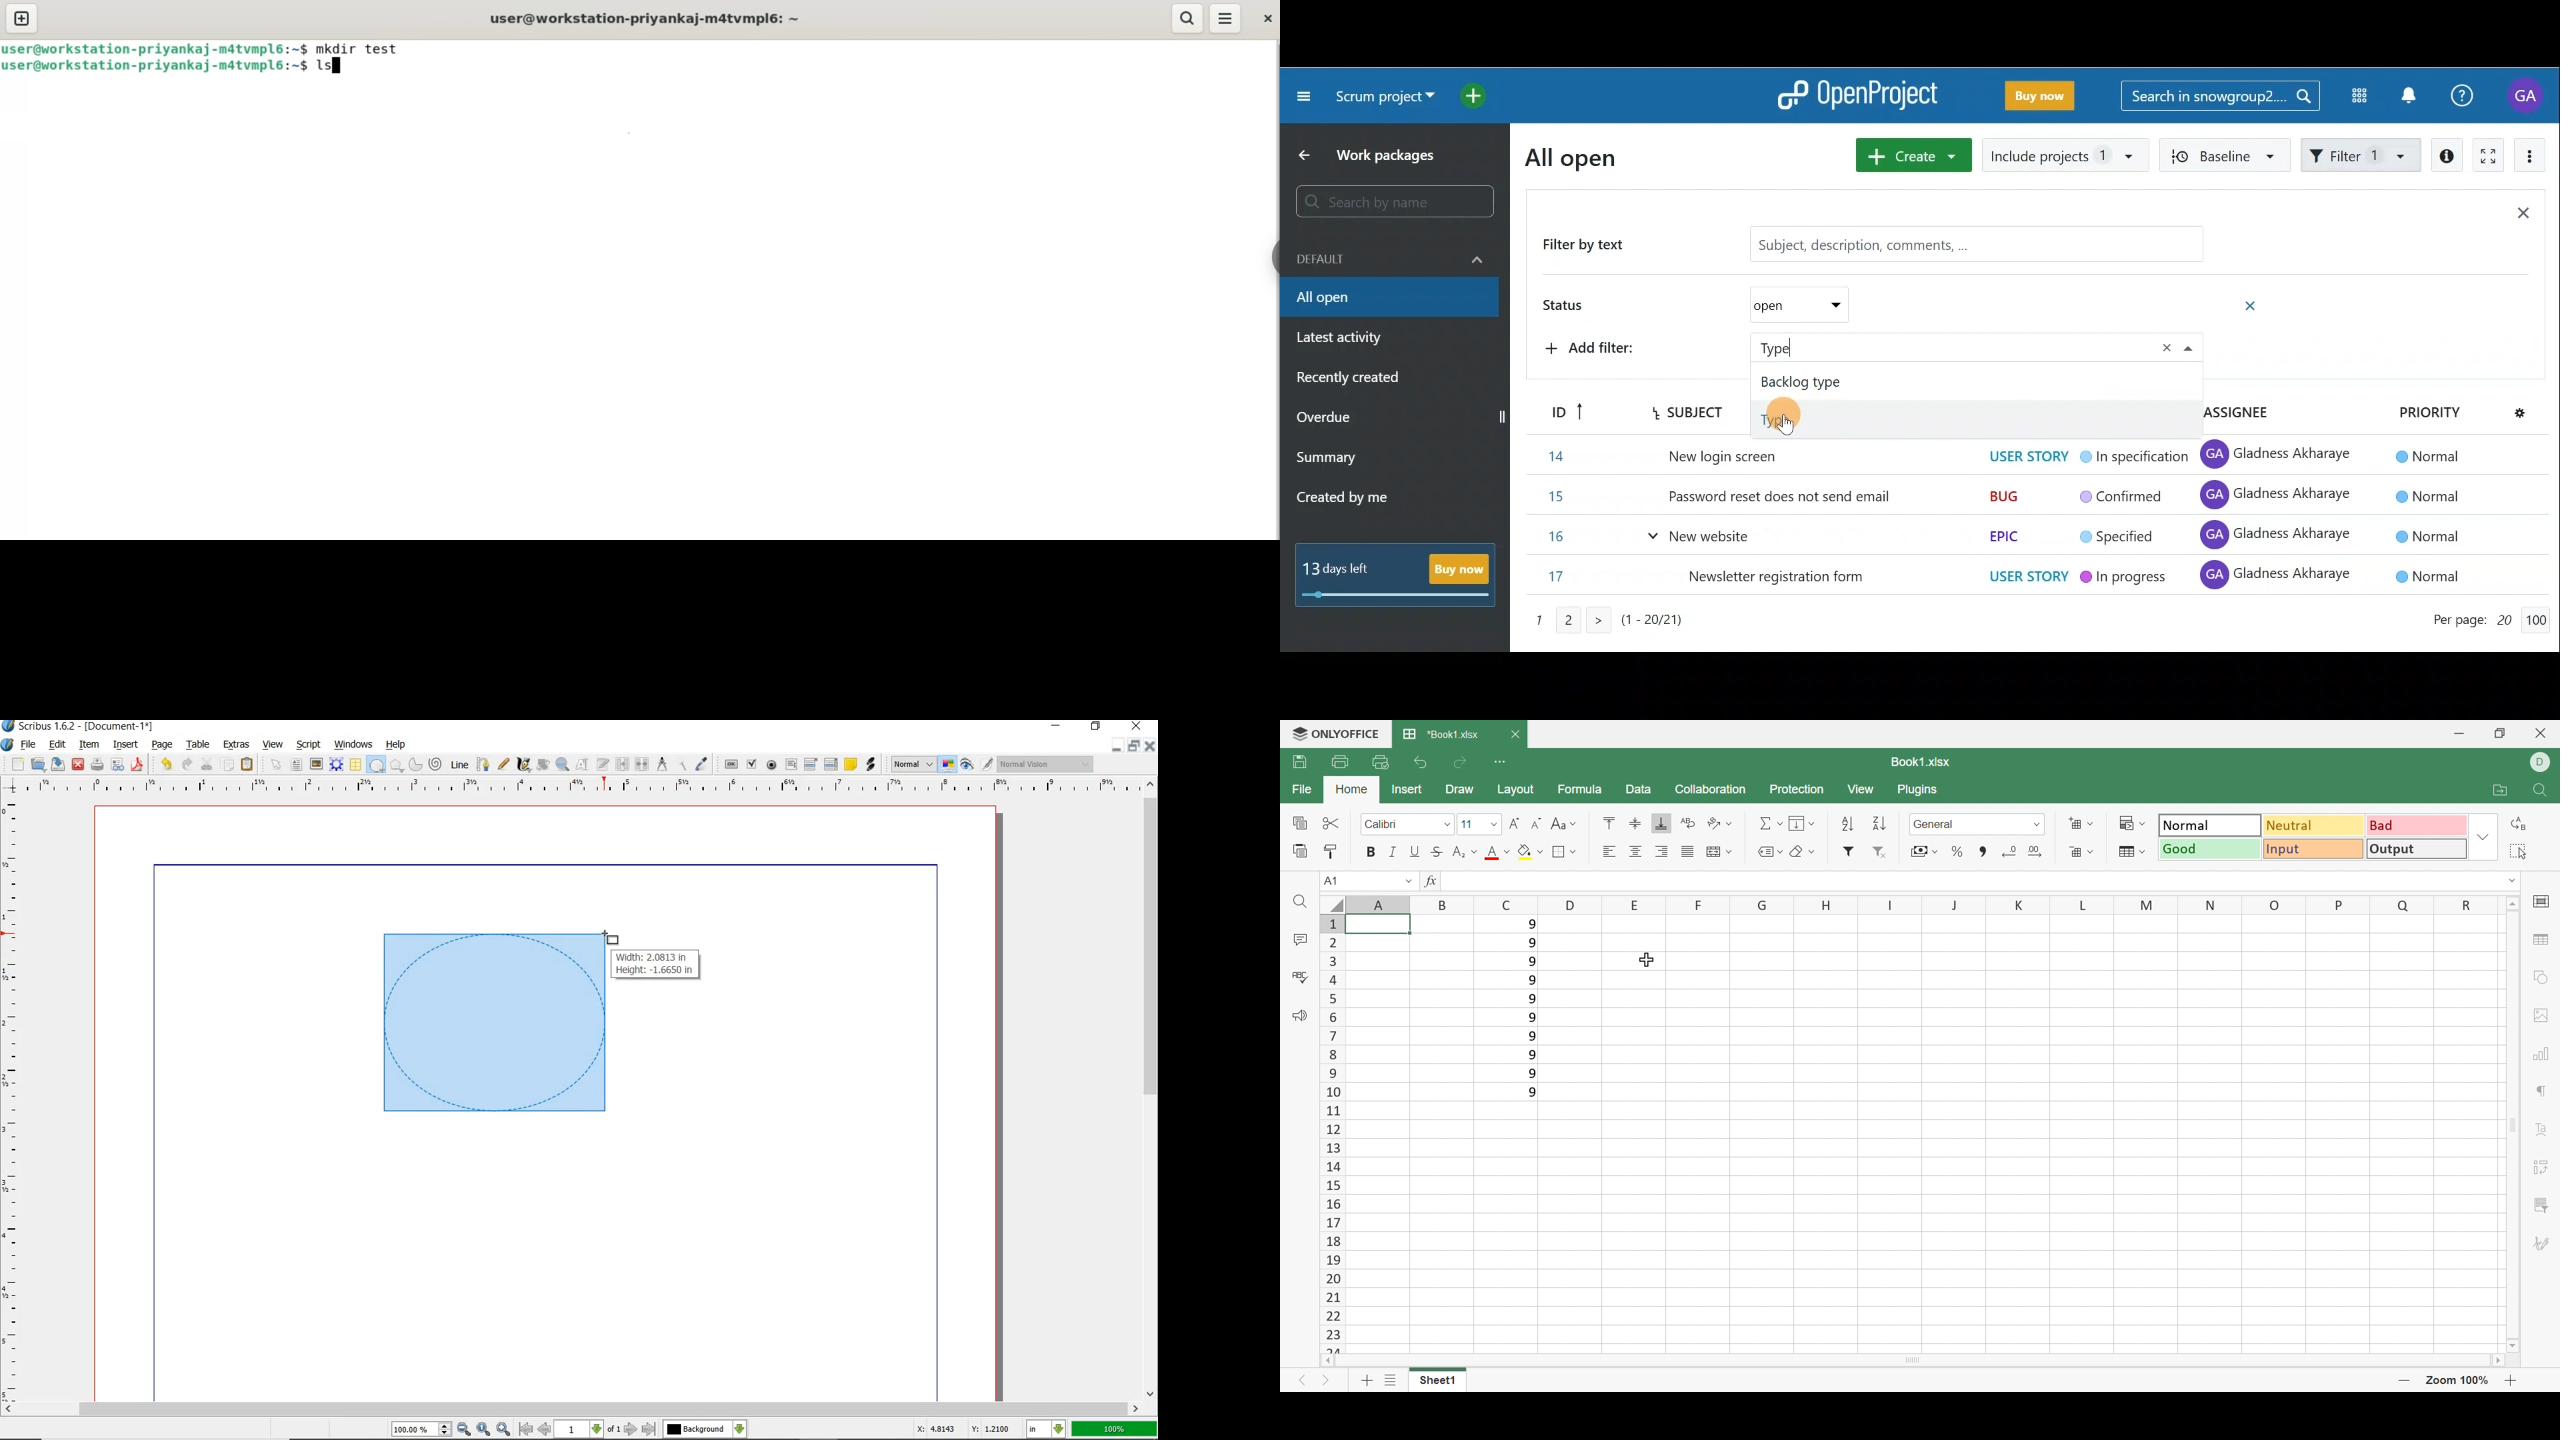 The height and width of the screenshot is (1456, 2576). Describe the element at coordinates (1342, 340) in the screenshot. I see `Latest activity` at that location.